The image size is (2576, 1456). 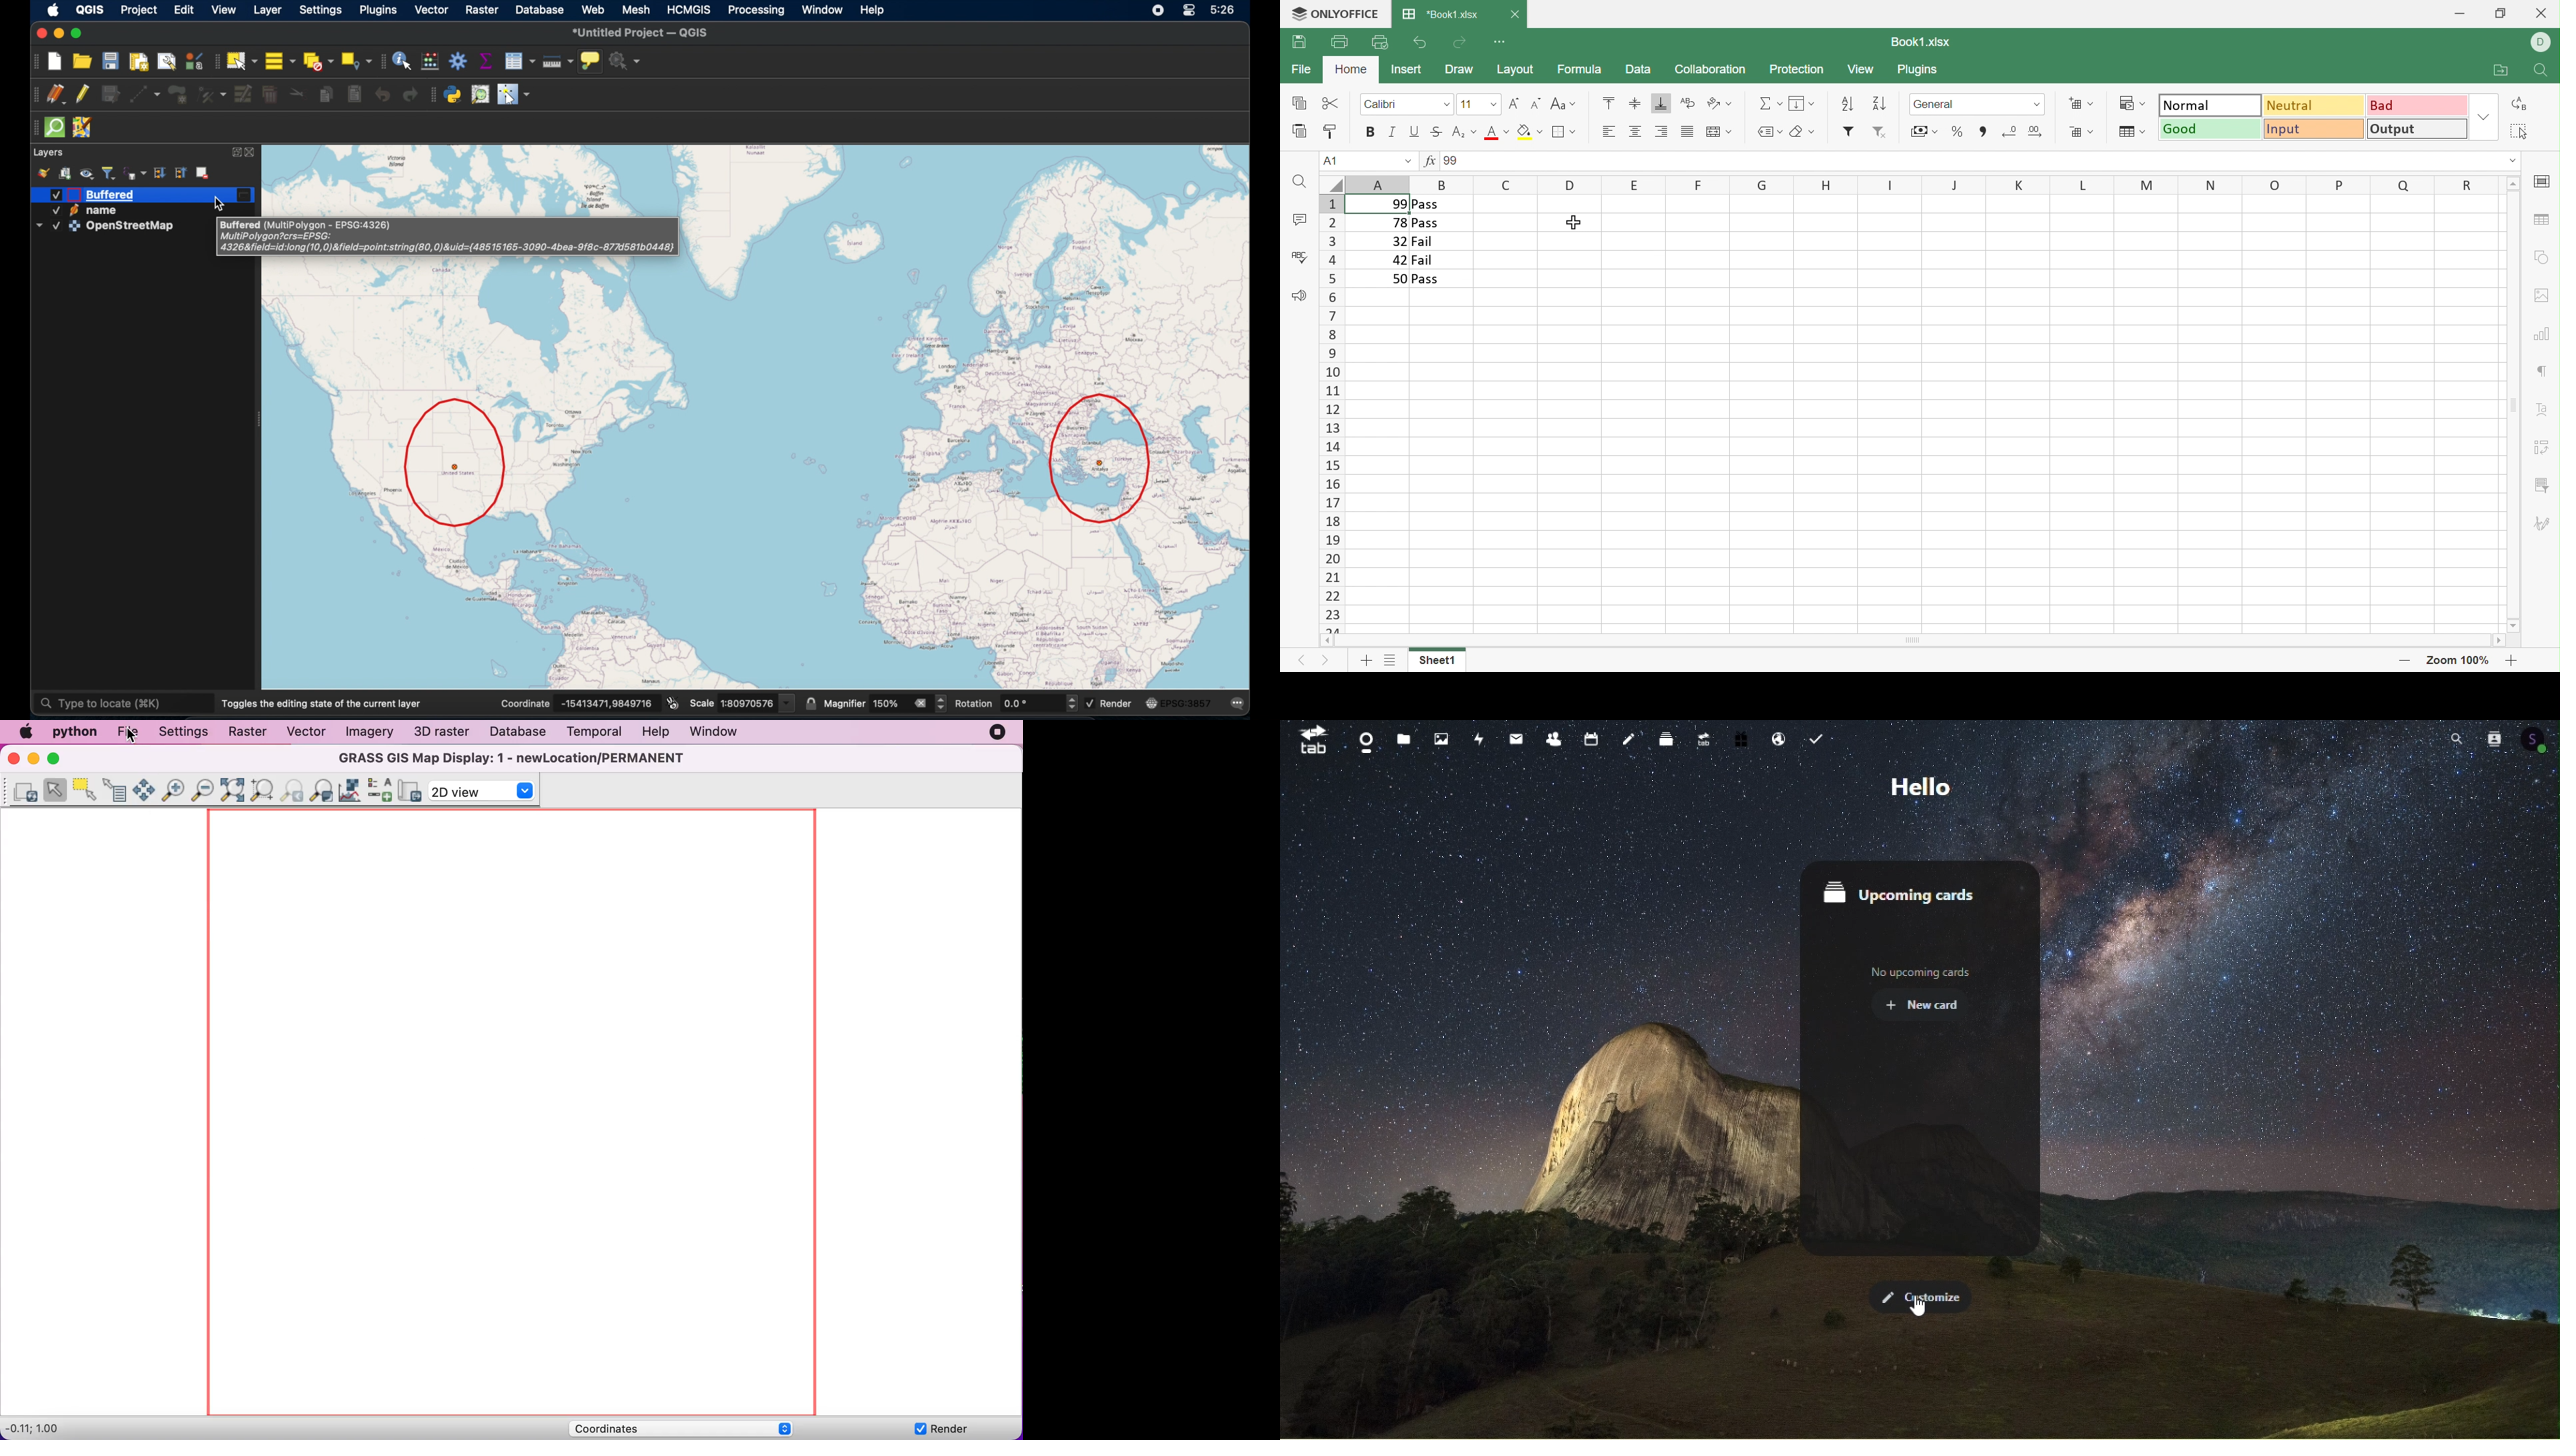 What do you see at coordinates (1339, 41) in the screenshot?
I see `Print file` at bounding box center [1339, 41].